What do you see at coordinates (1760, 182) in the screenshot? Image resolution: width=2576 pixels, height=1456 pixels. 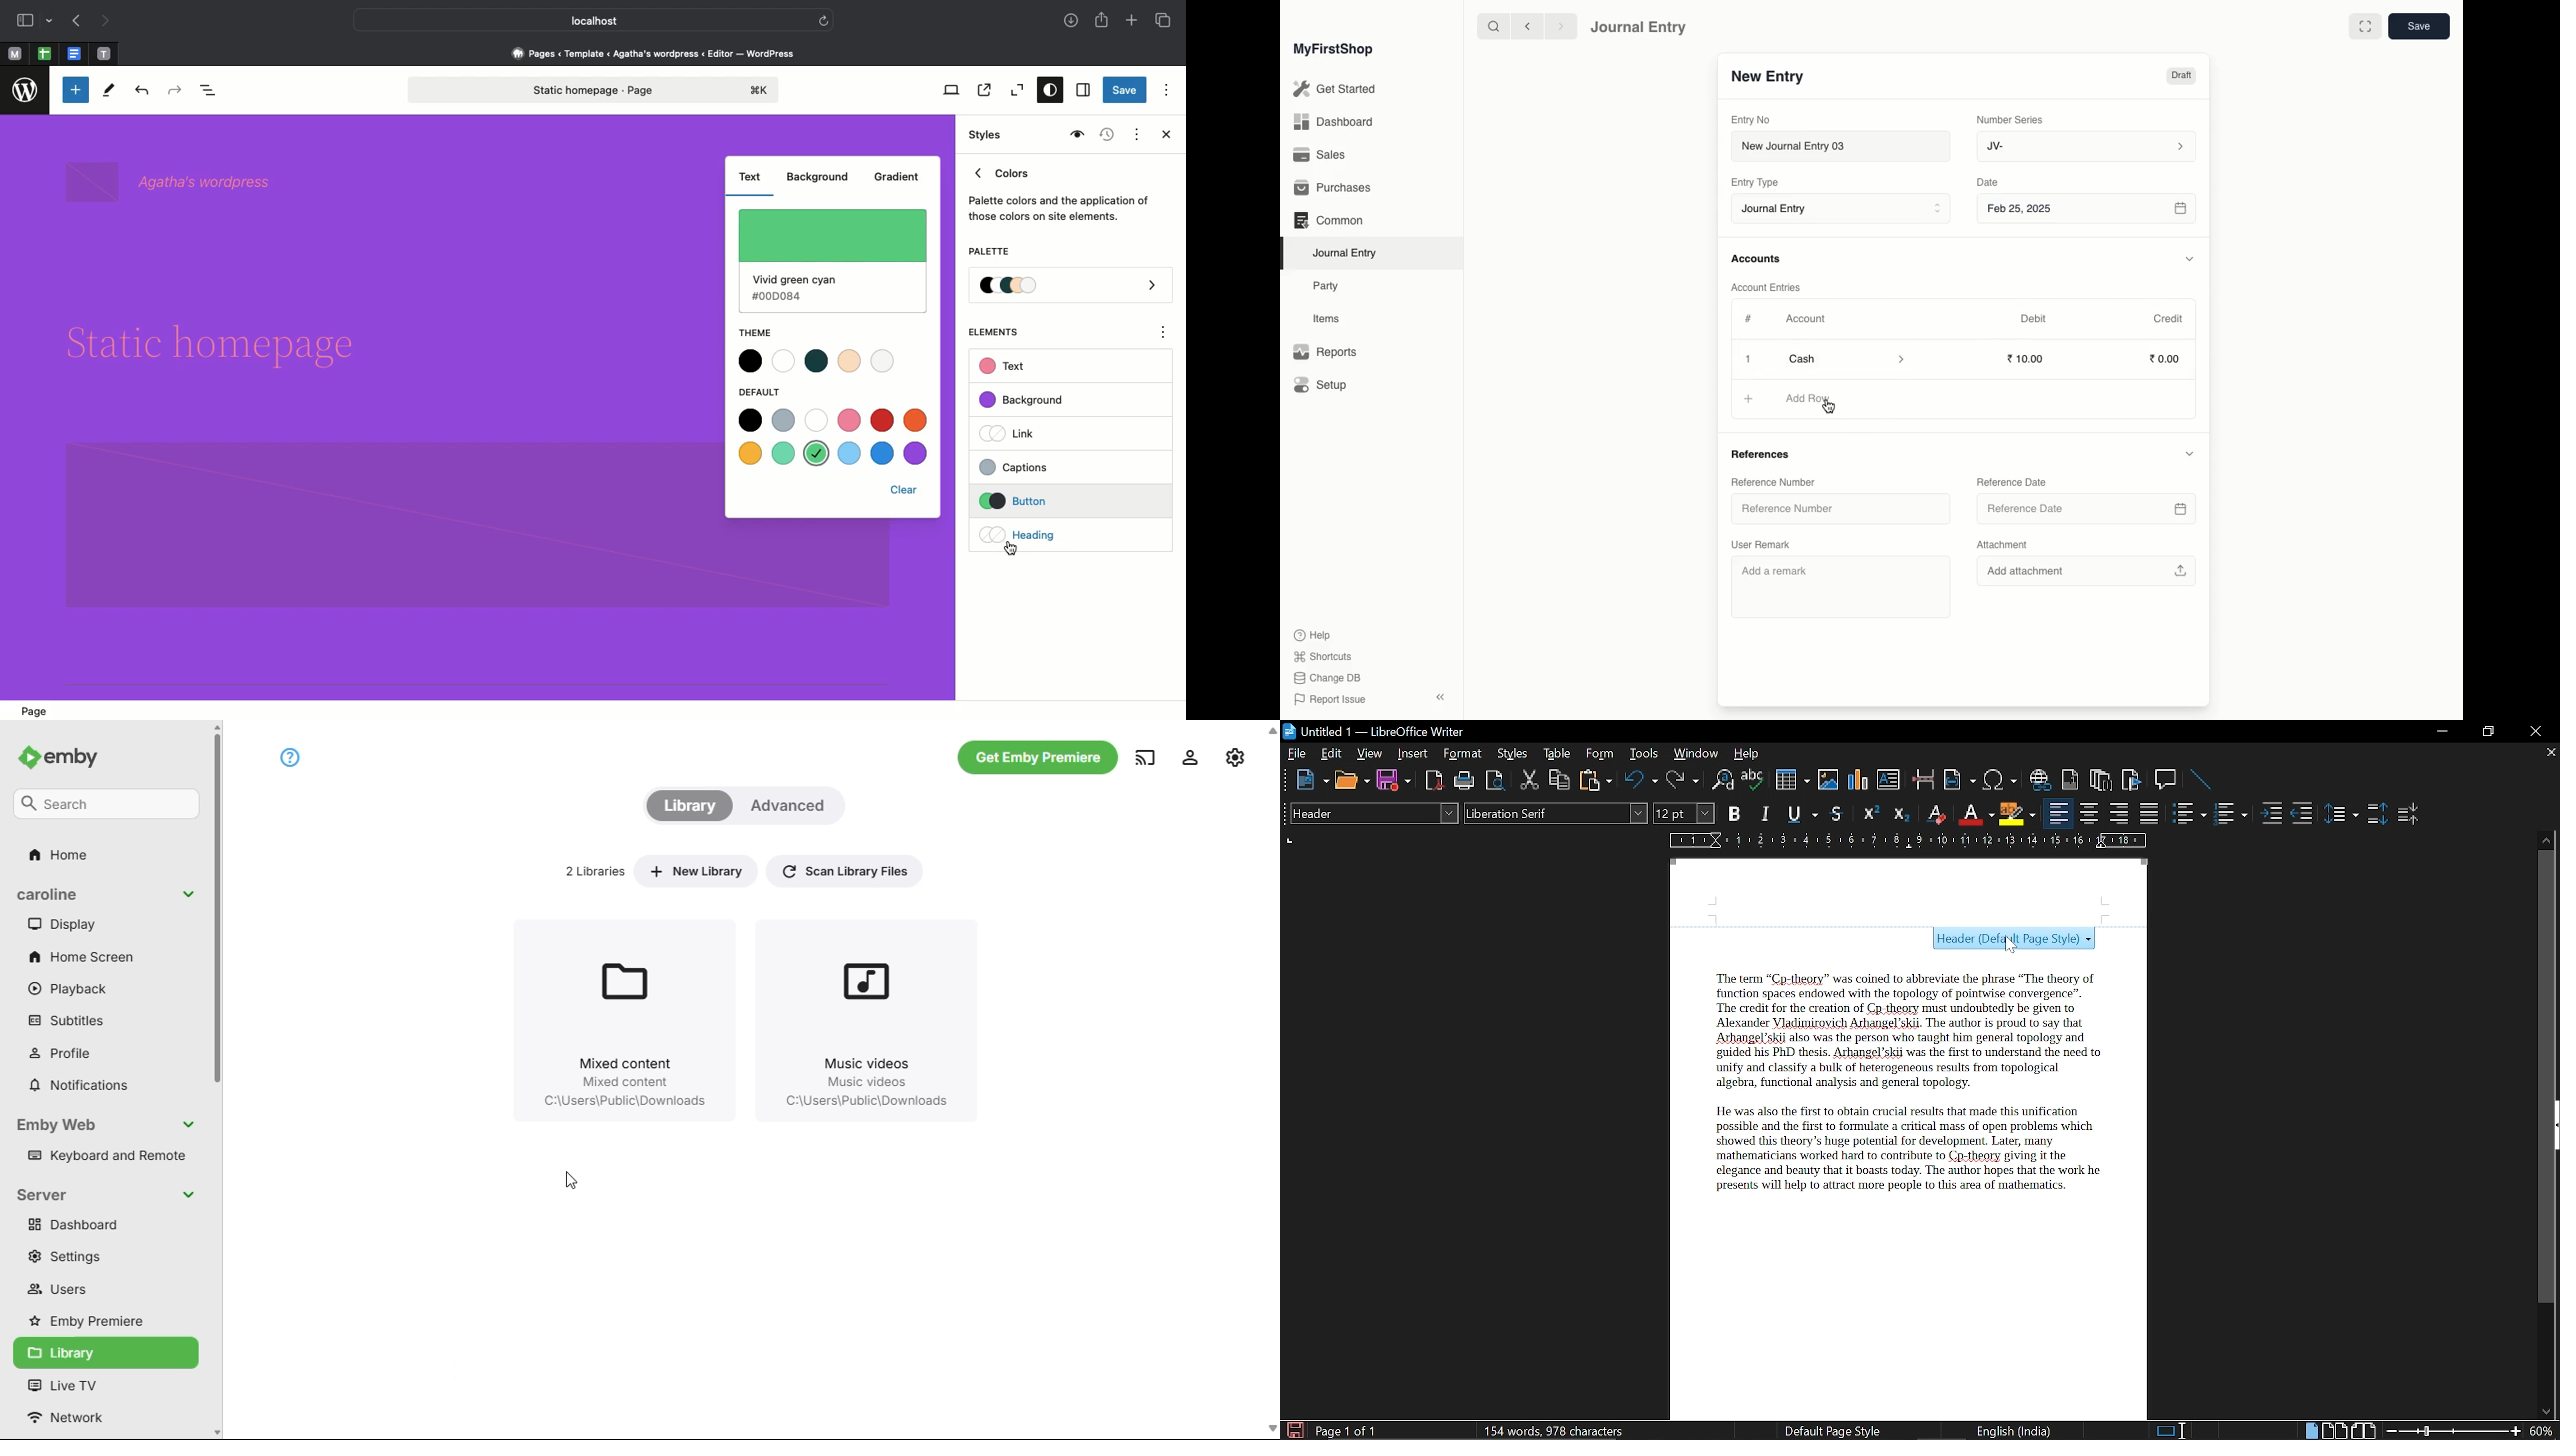 I see `Entry Type` at bounding box center [1760, 182].